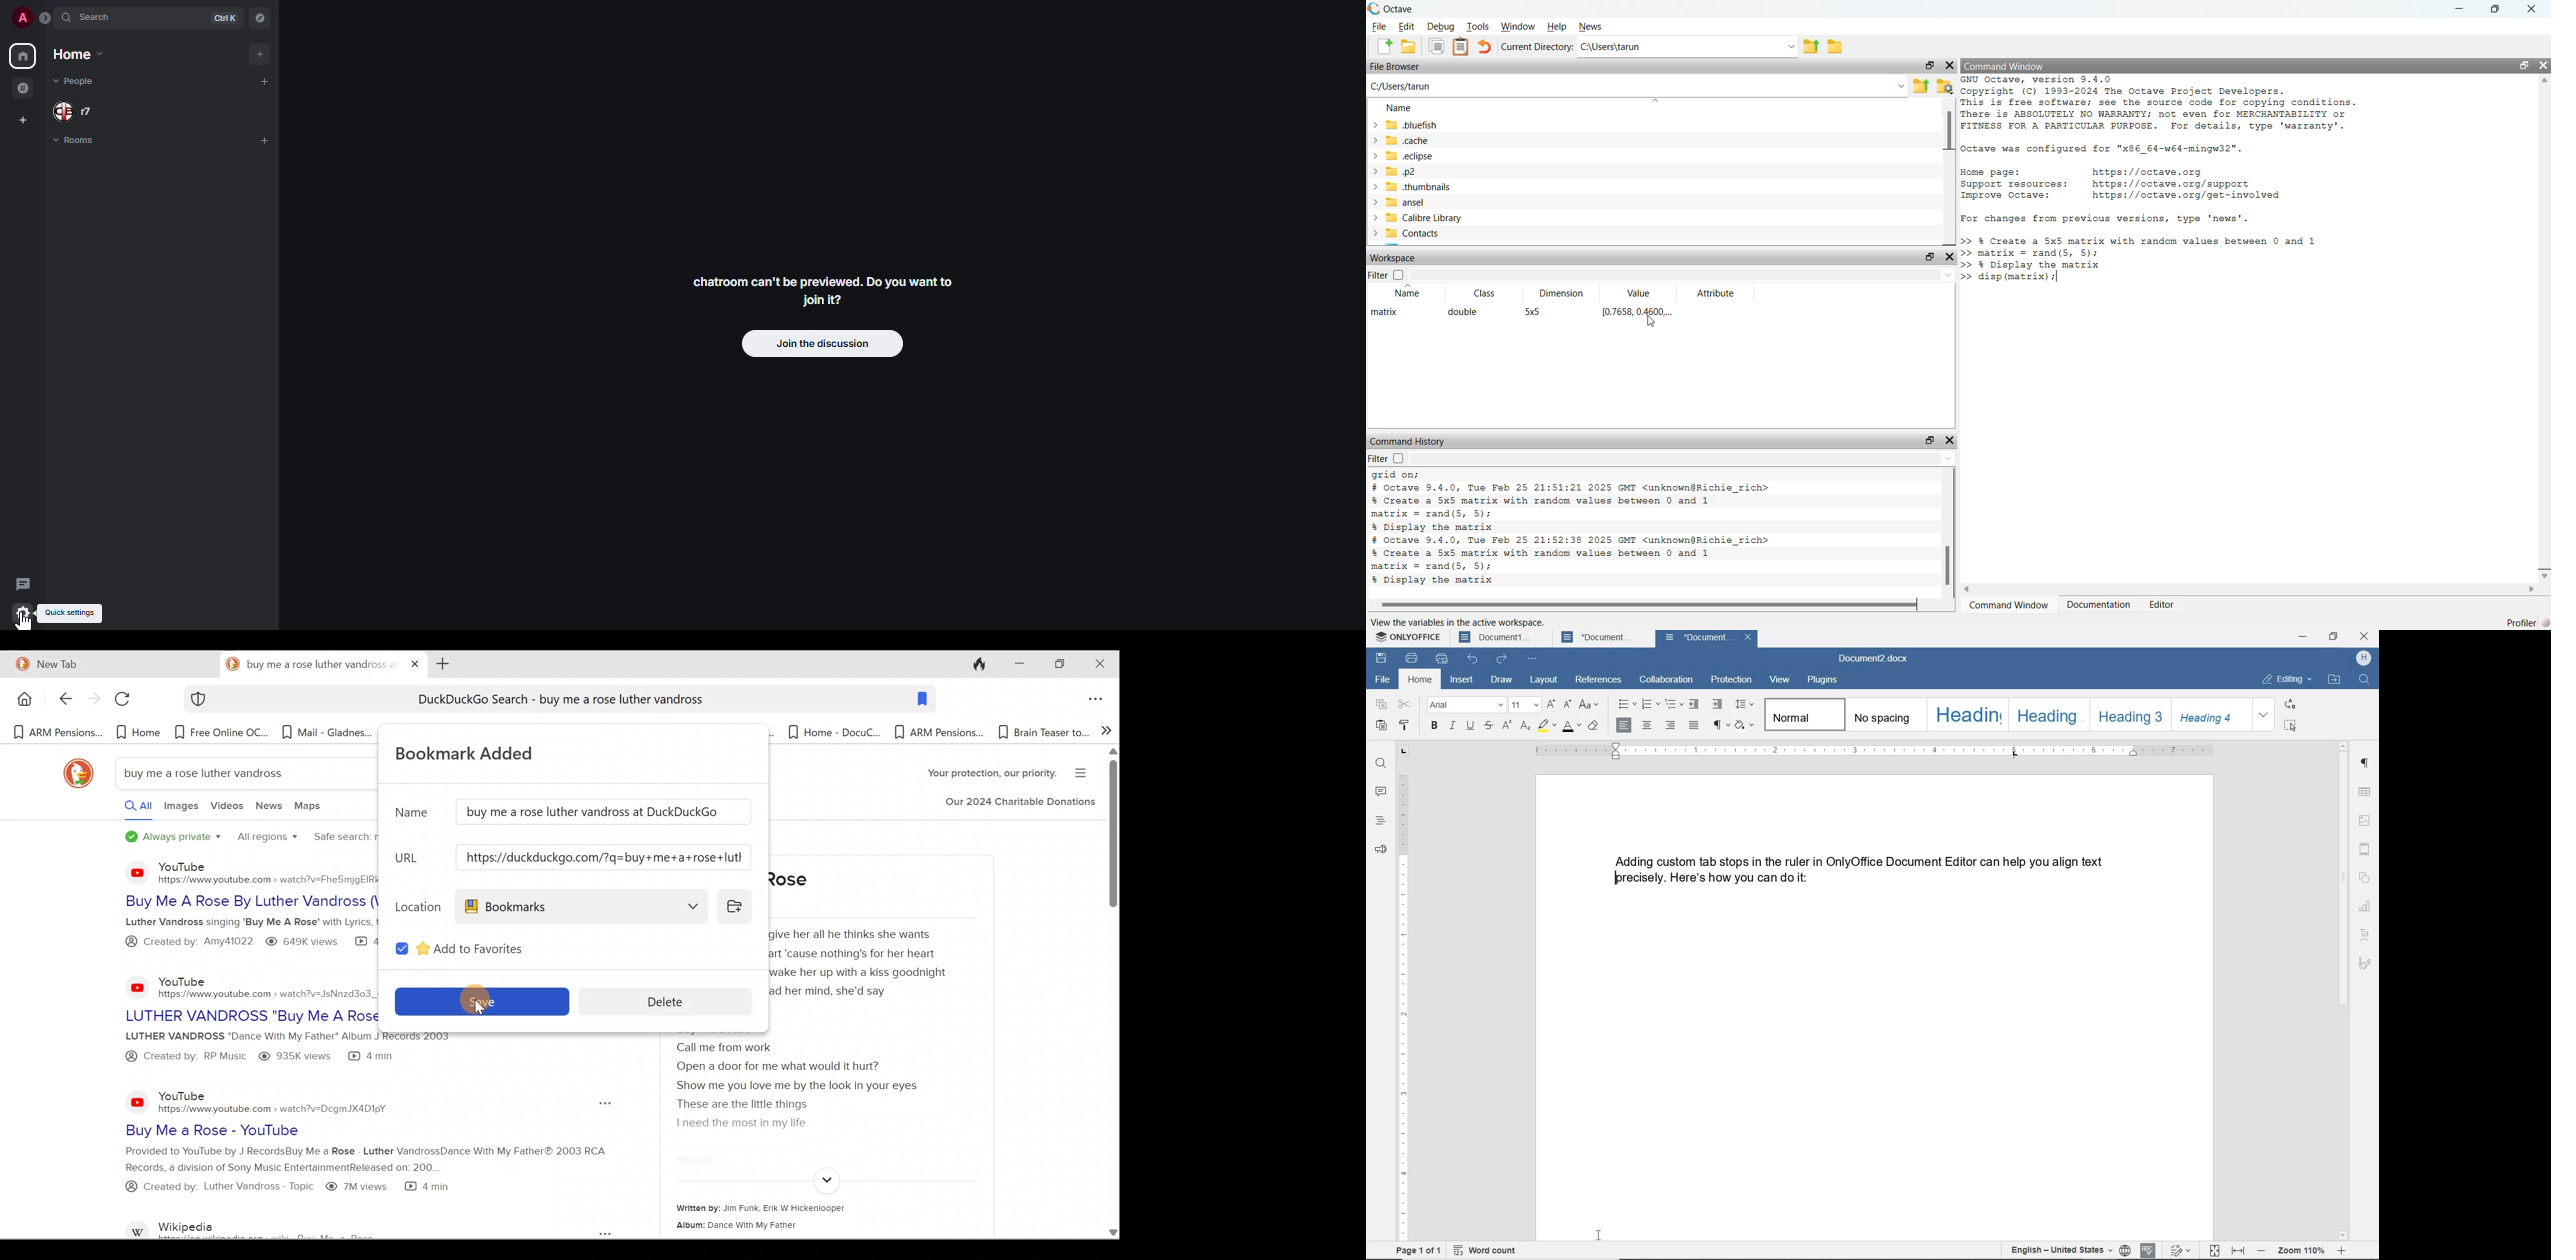 The image size is (2576, 1260). What do you see at coordinates (2131, 716) in the screenshot?
I see `heading 3` at bounding box center [2131, 716].